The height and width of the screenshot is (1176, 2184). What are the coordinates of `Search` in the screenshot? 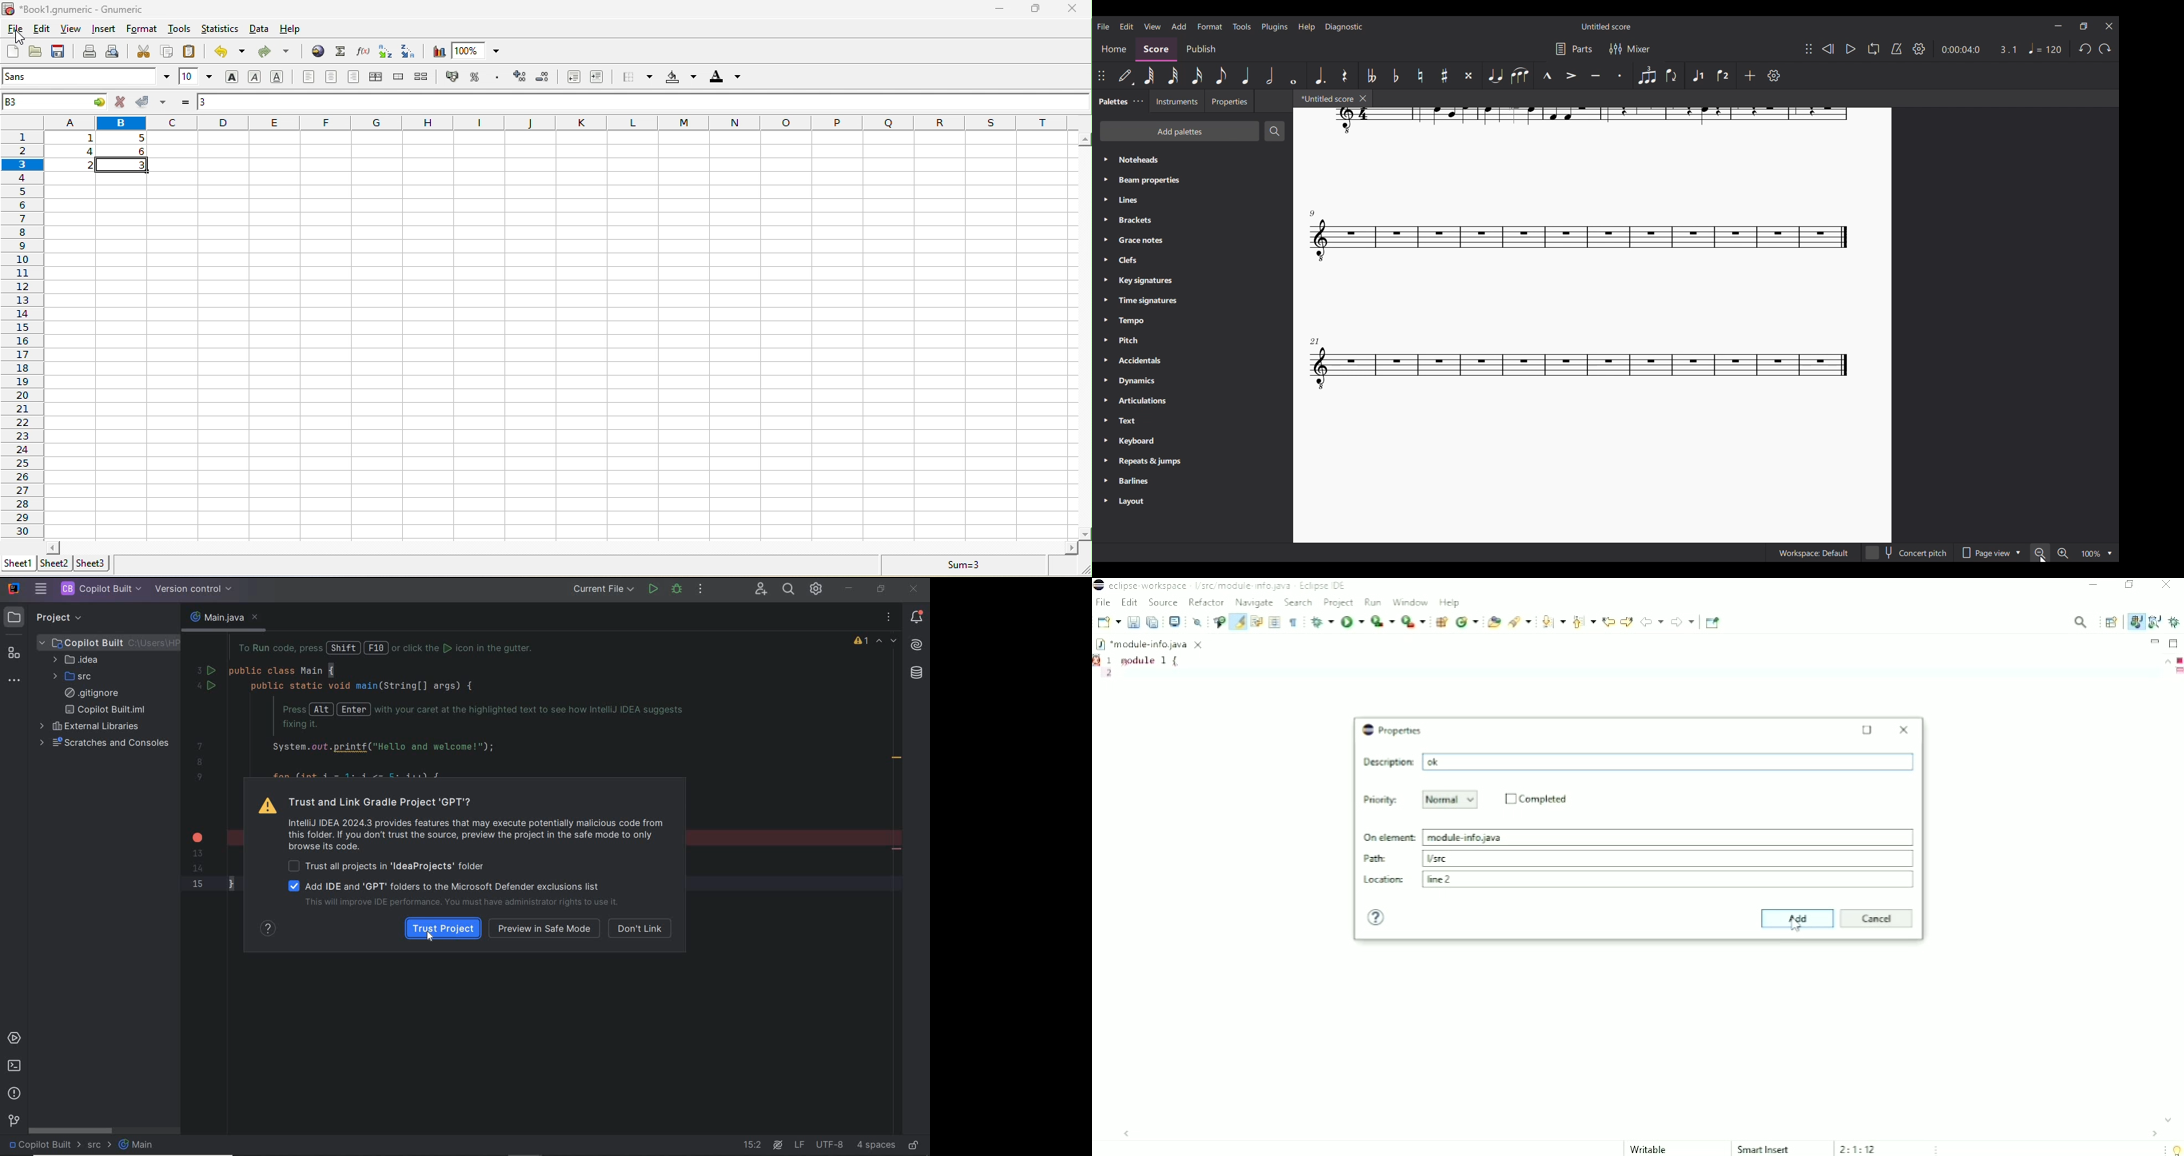 It's located at (1299, 603).